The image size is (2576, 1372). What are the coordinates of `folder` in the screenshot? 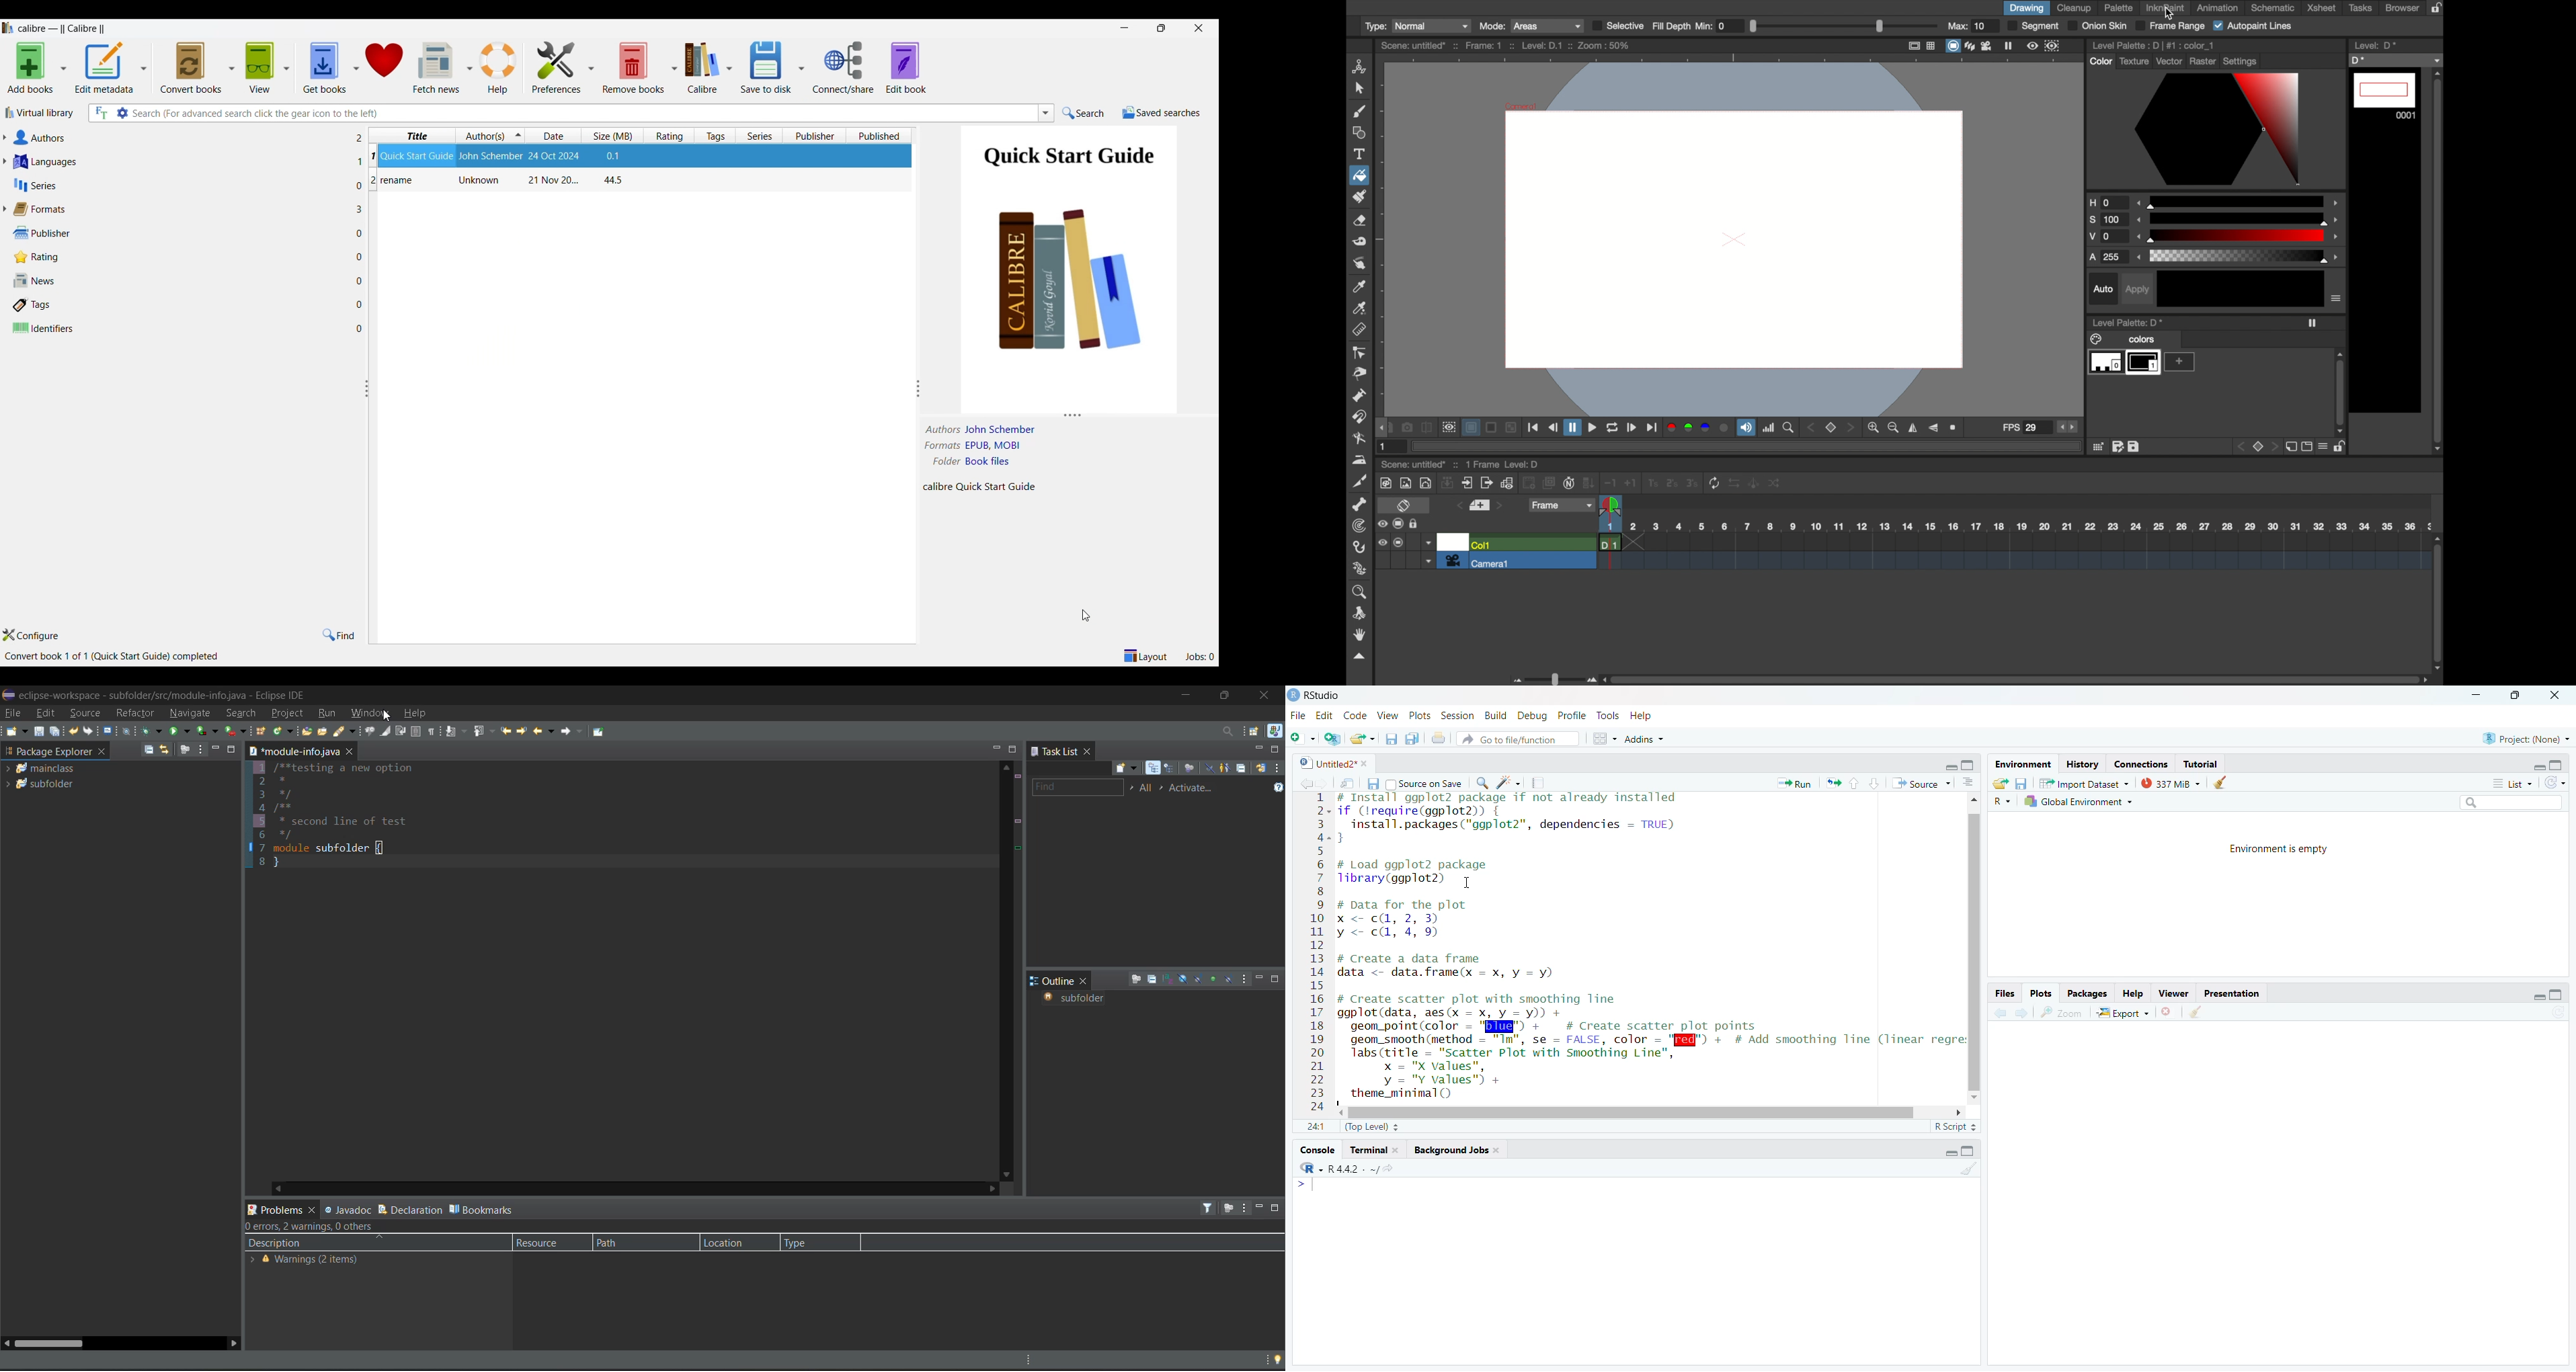 It's located at (947, 461).